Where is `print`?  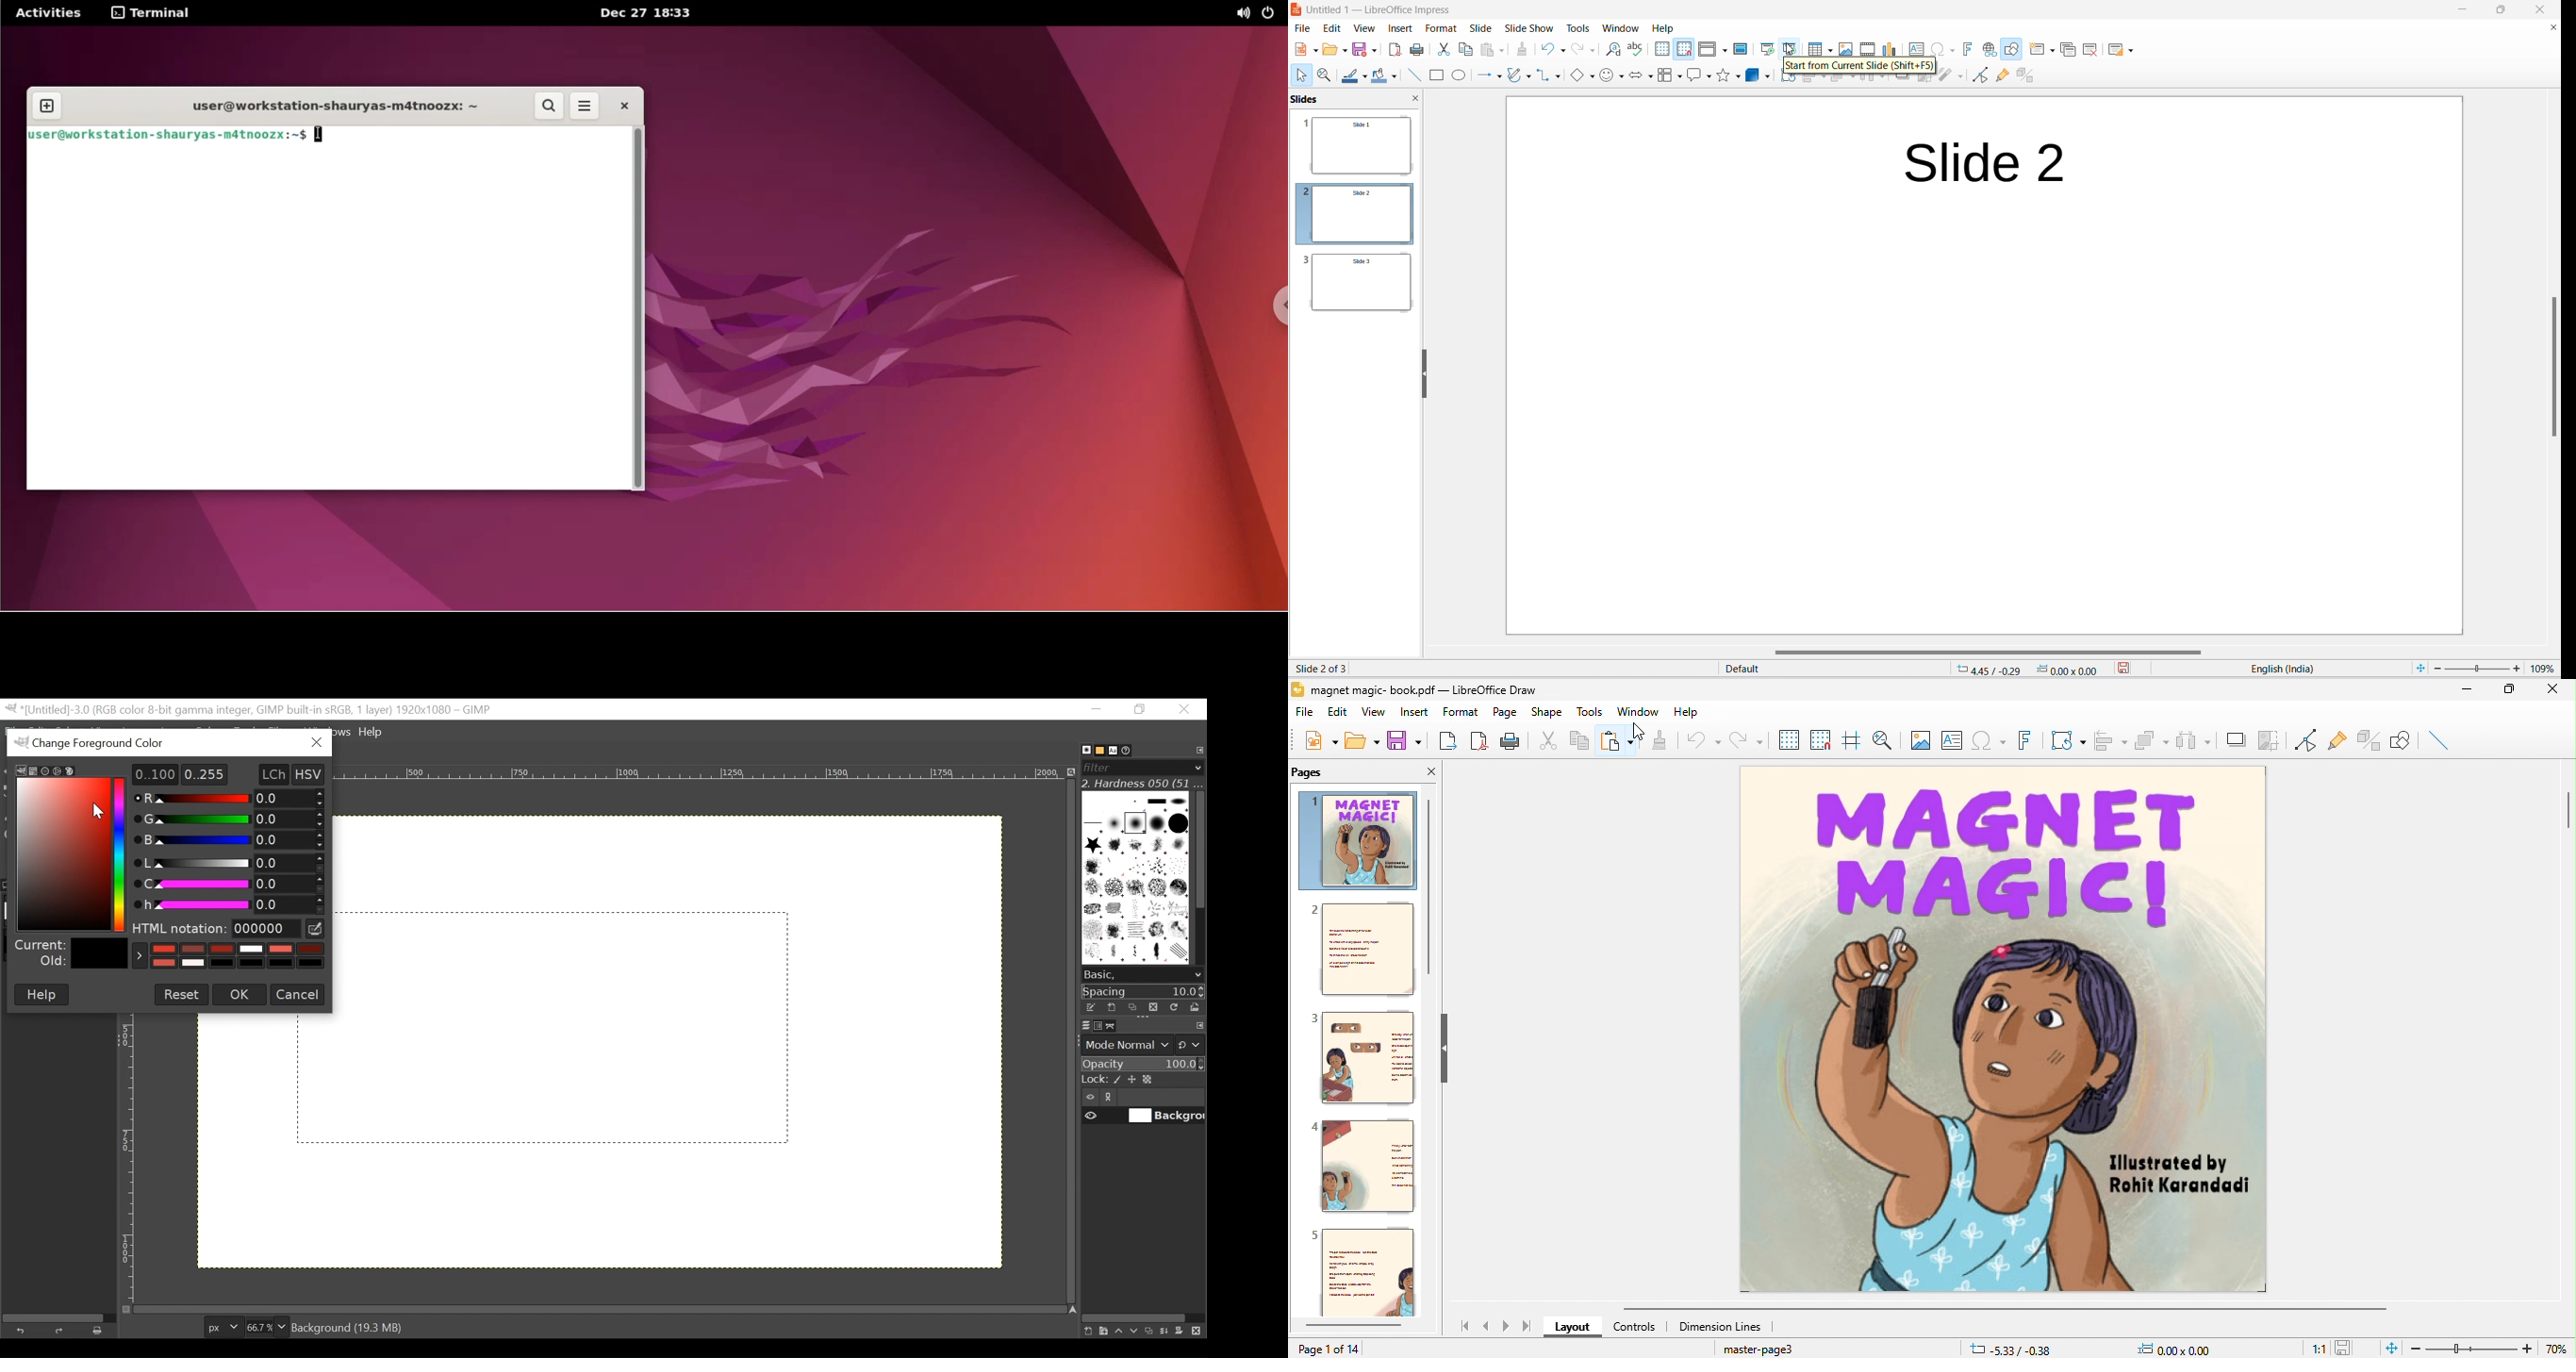 print is located at coordinates (1418, 50).